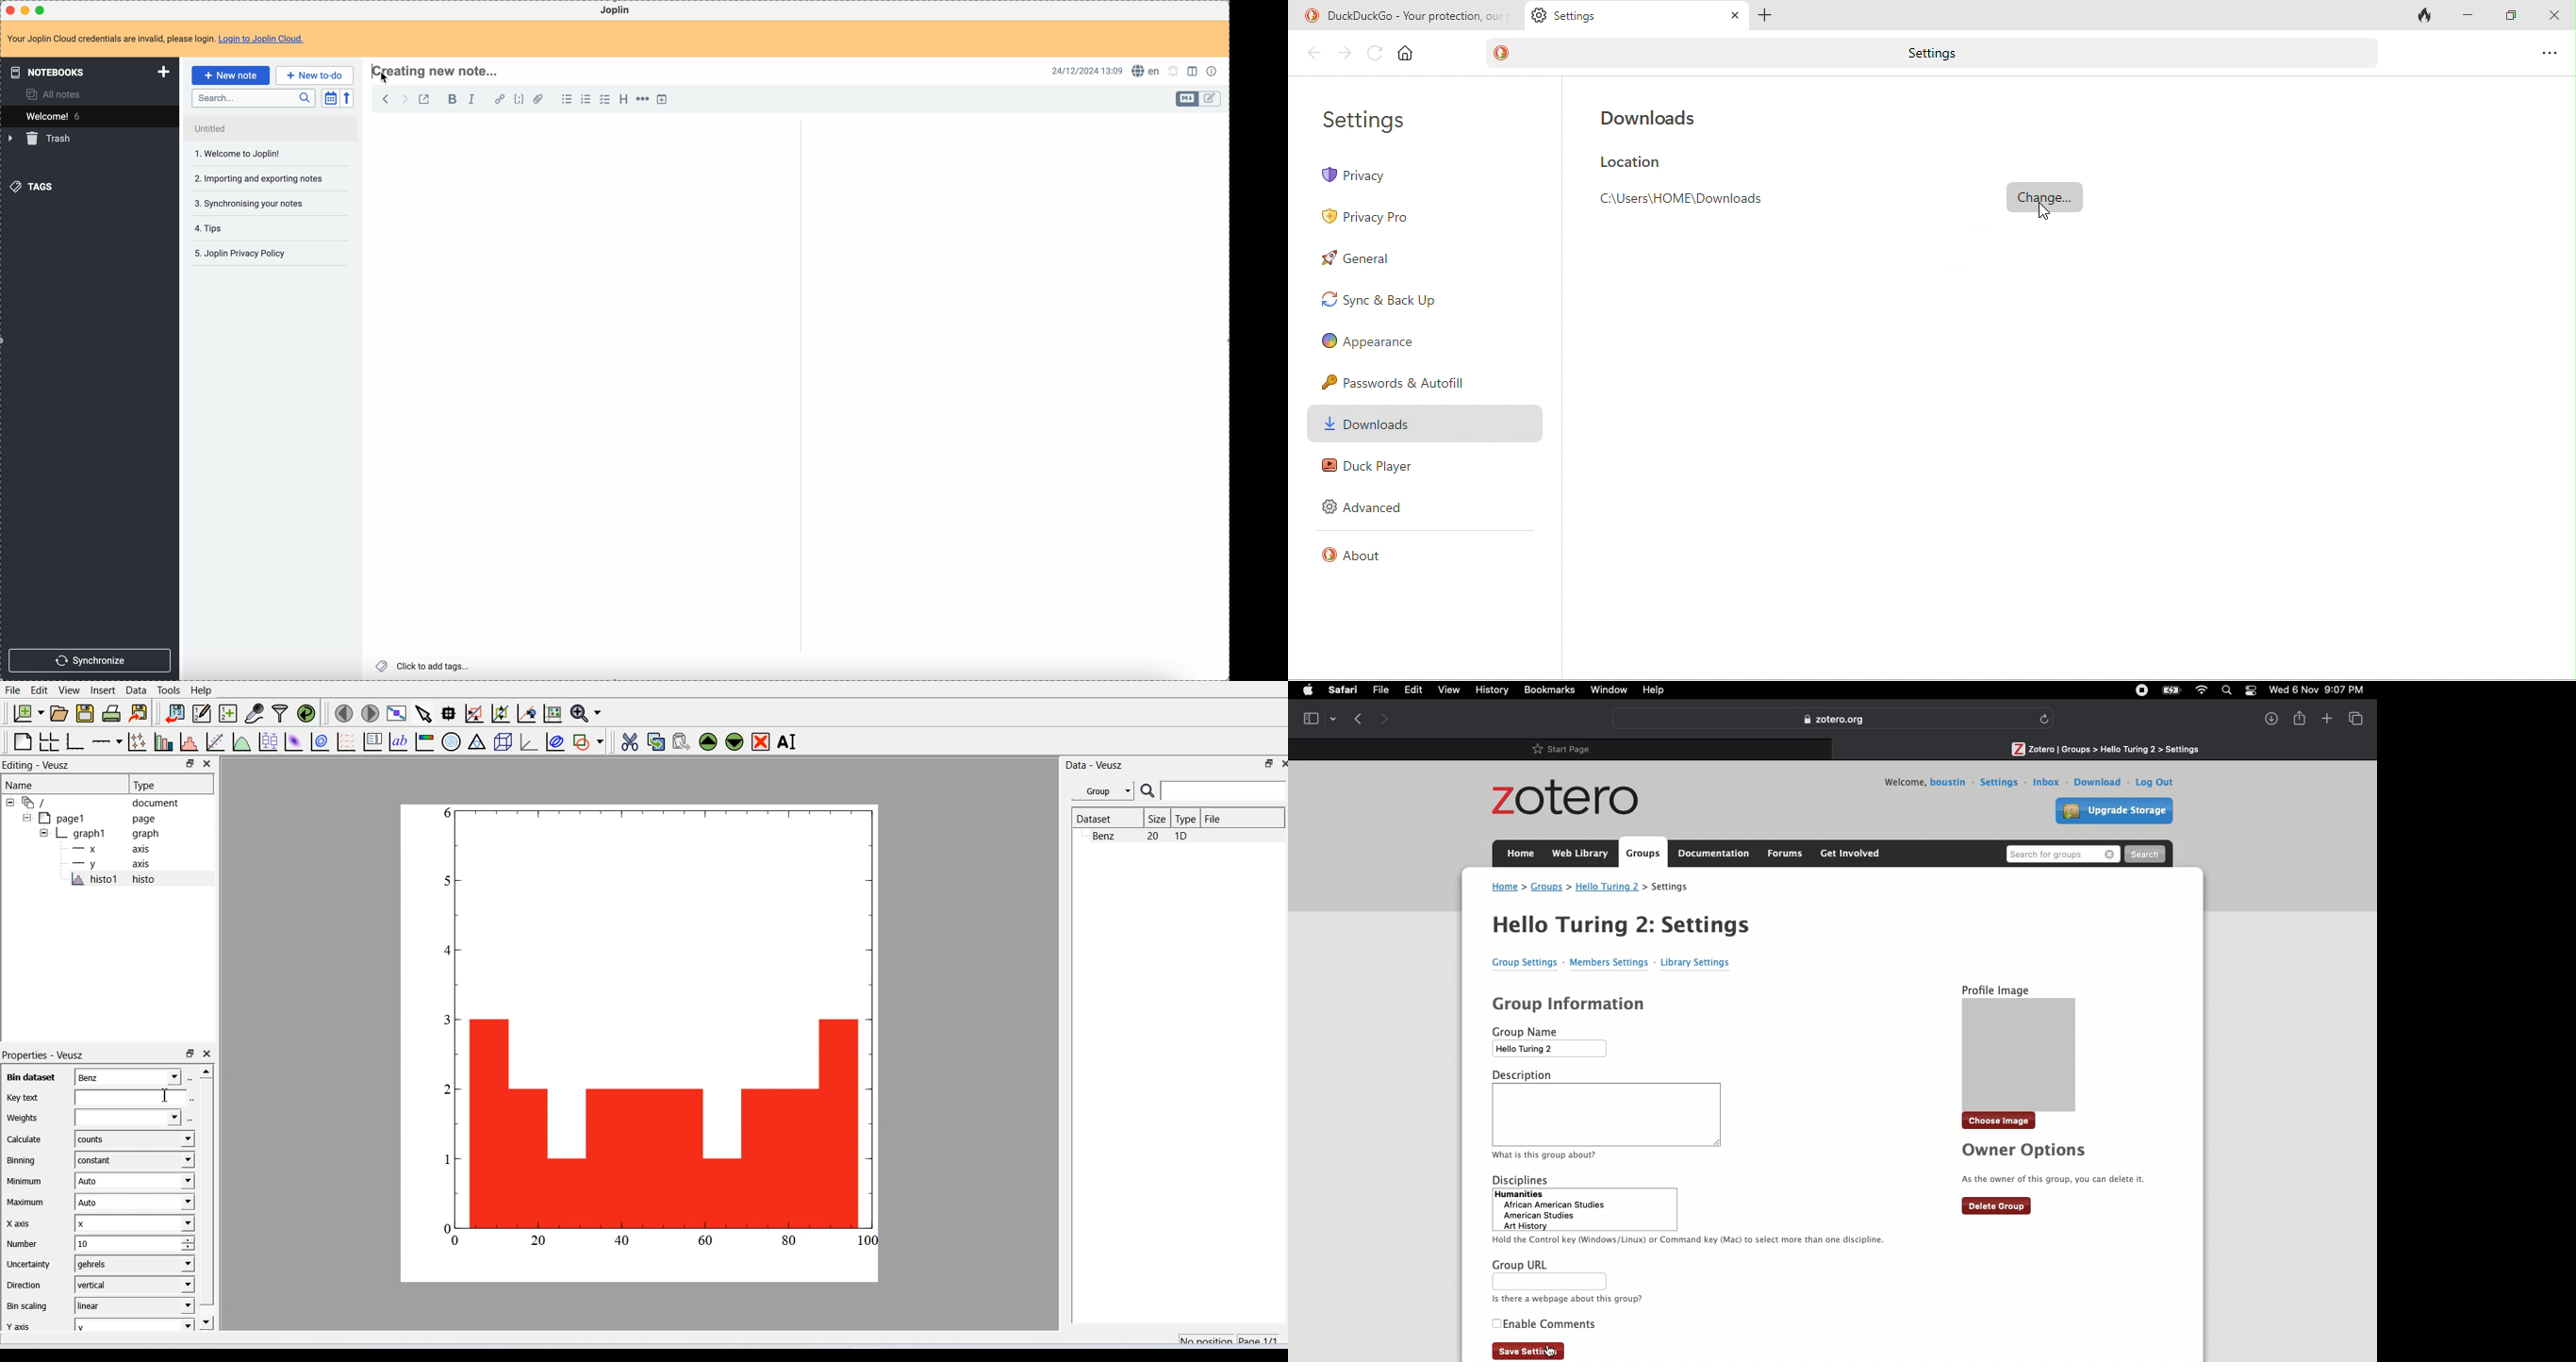 The height and width of the screenshot is (1372, 2576). Describe the element at coordinates (249, 202) in the screenshot. I see `synchronising your notes` at that location.